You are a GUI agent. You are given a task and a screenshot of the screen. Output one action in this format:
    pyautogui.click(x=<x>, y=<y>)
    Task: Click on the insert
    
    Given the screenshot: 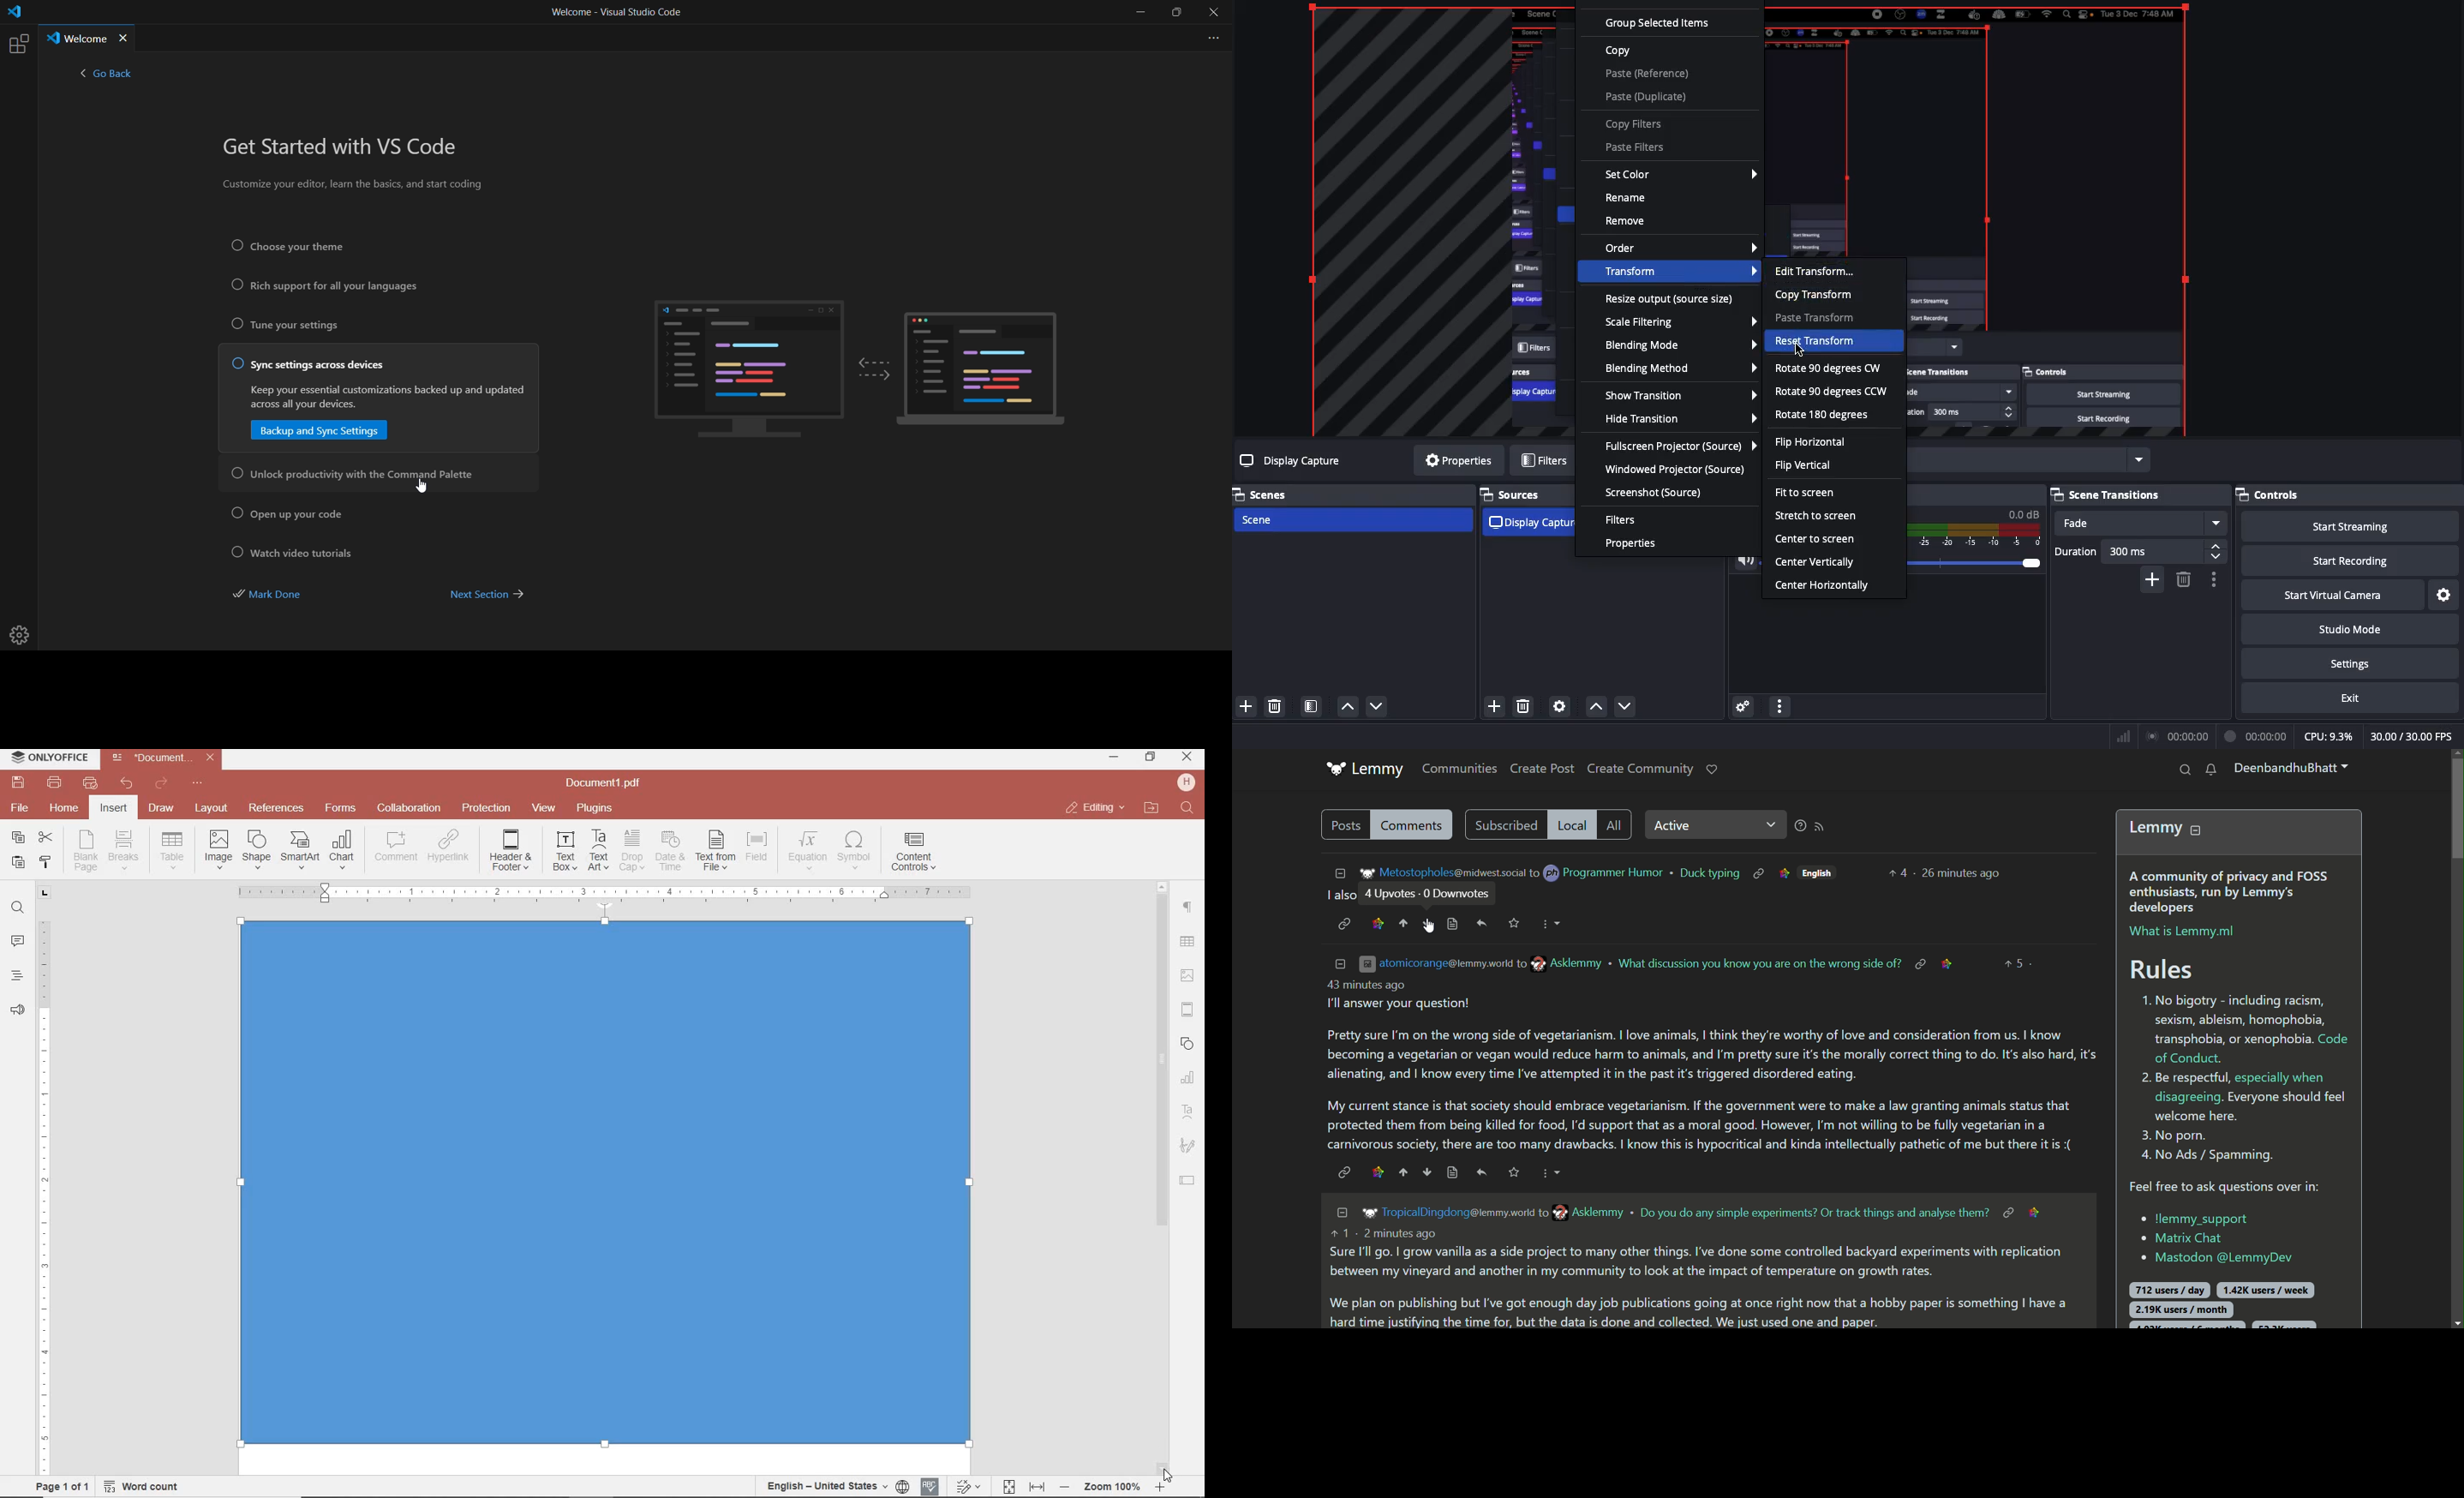 What is the action you would take?
    pyautogui.click(x=113, y=809)
    